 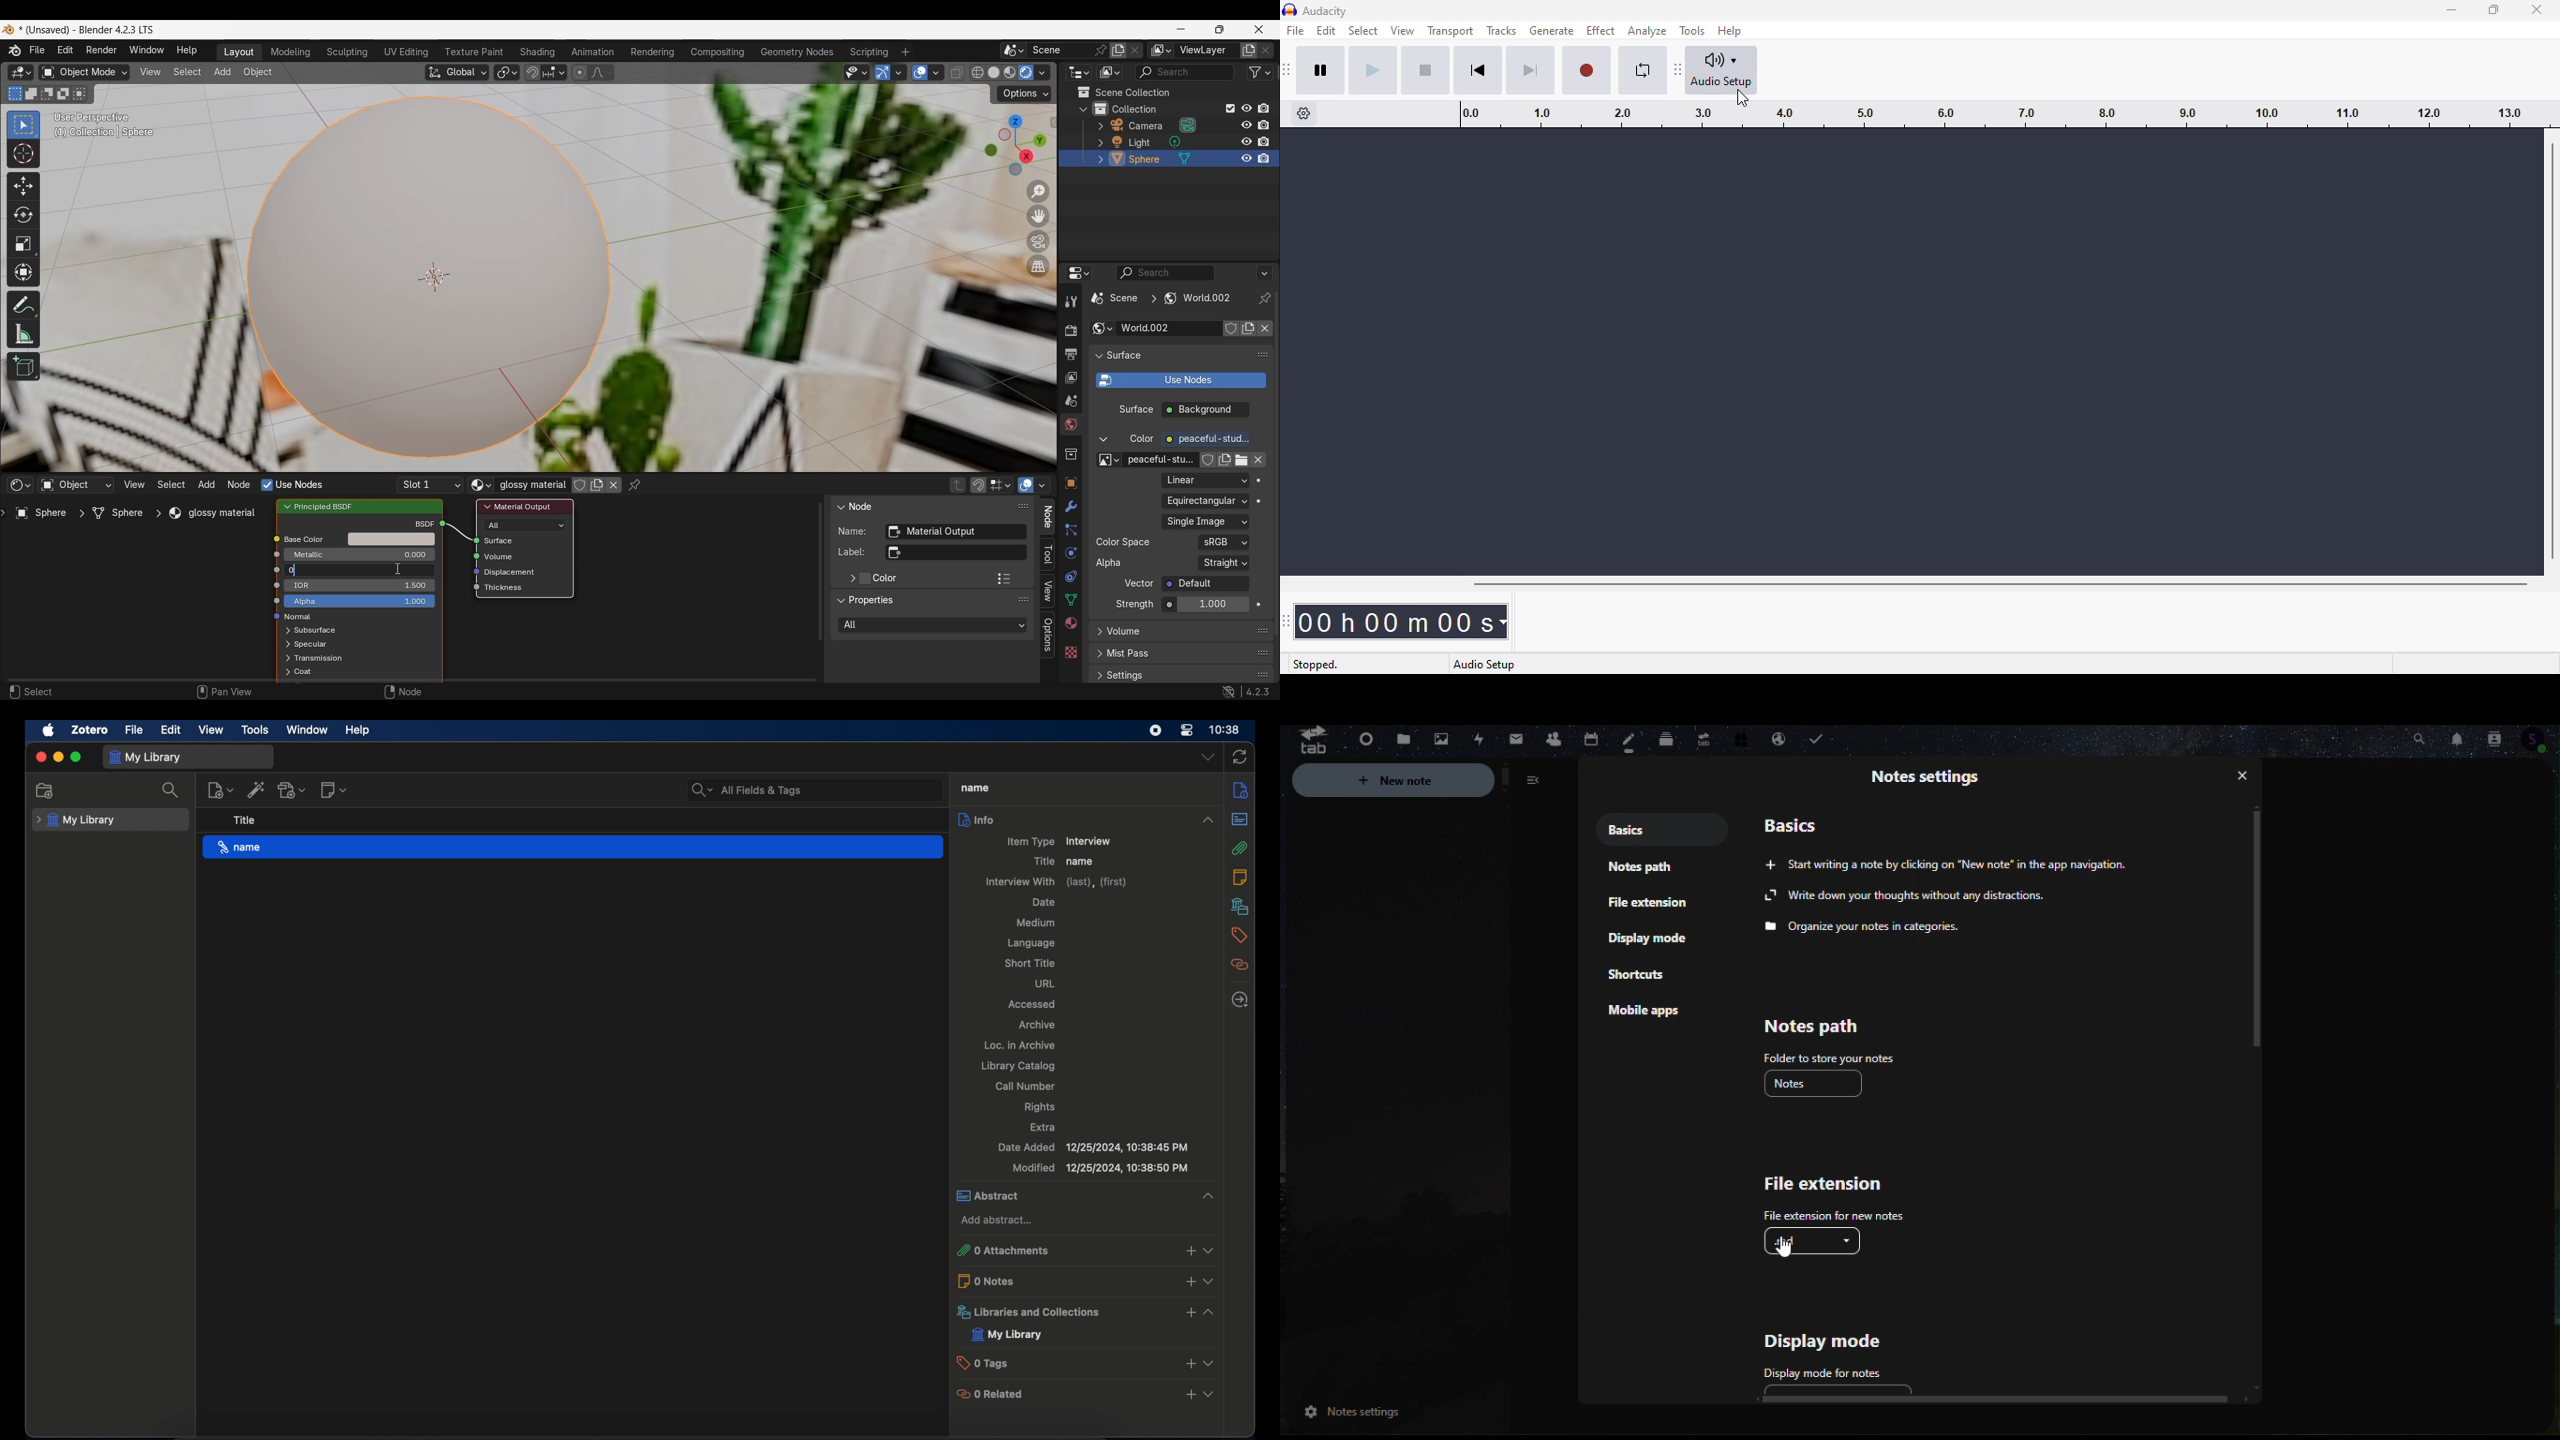 What do you see at coordinates (989, 1281) in the screenshot?
I see `0 notes` at bounding box center [989, 1281].